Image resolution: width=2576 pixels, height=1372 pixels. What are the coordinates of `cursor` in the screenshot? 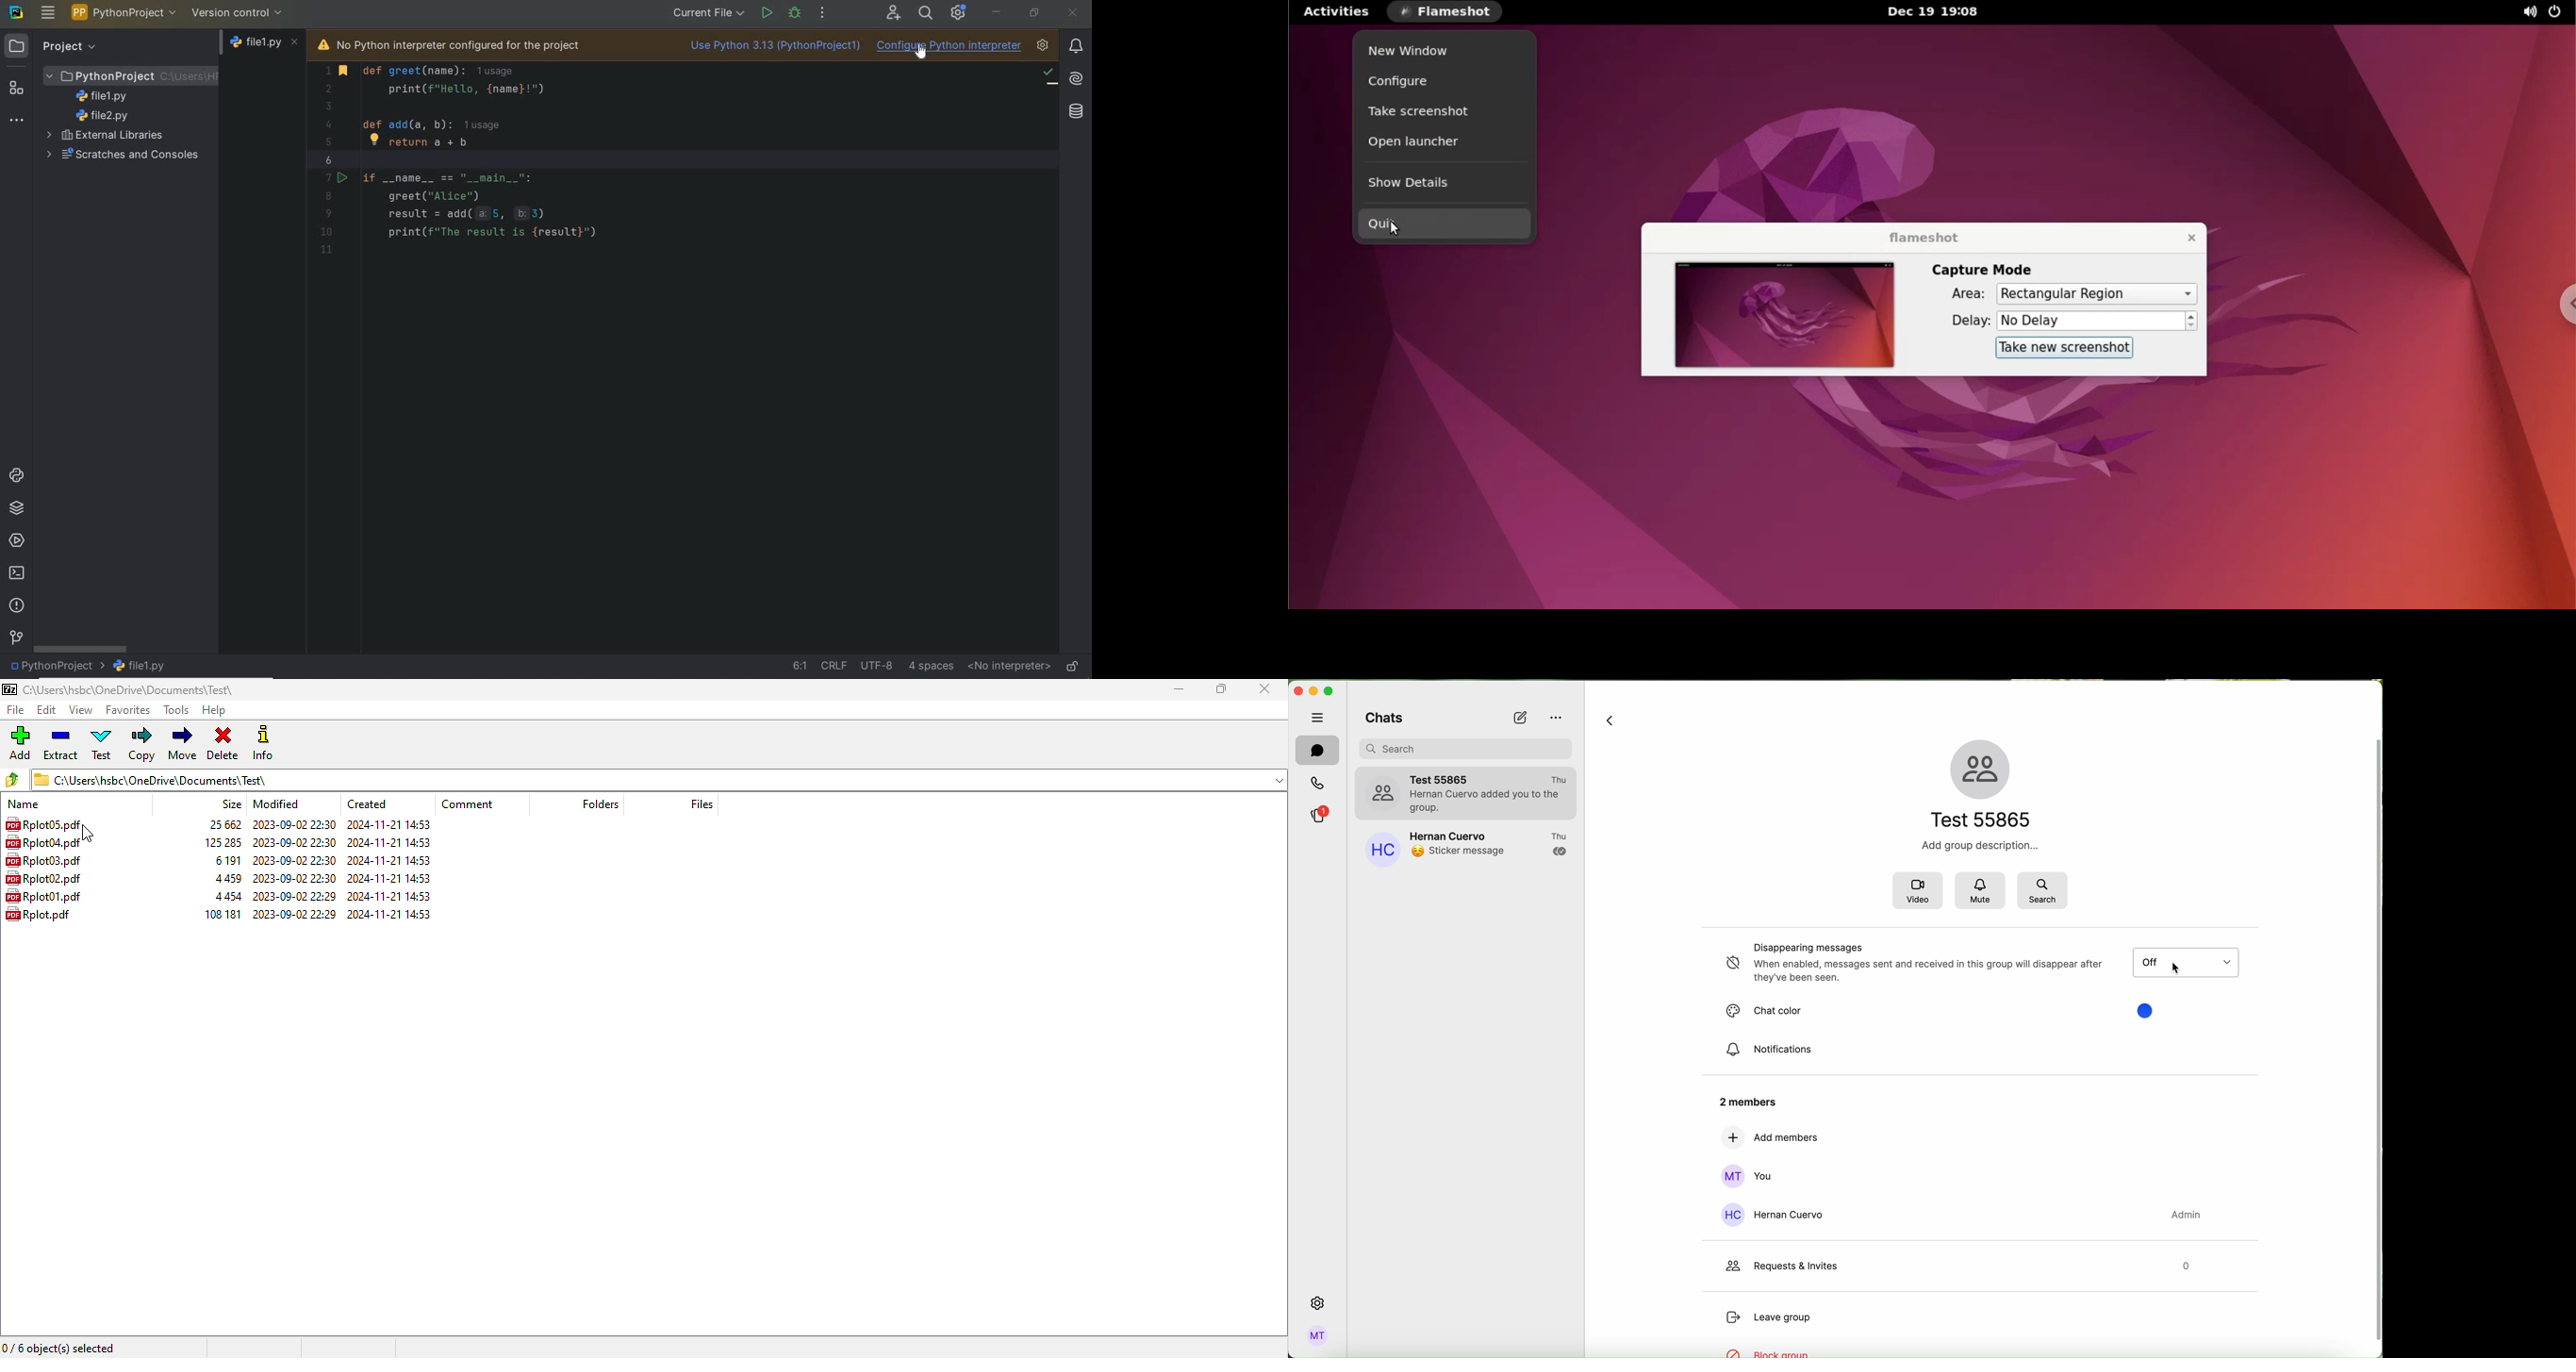 It's located at (924, 54).